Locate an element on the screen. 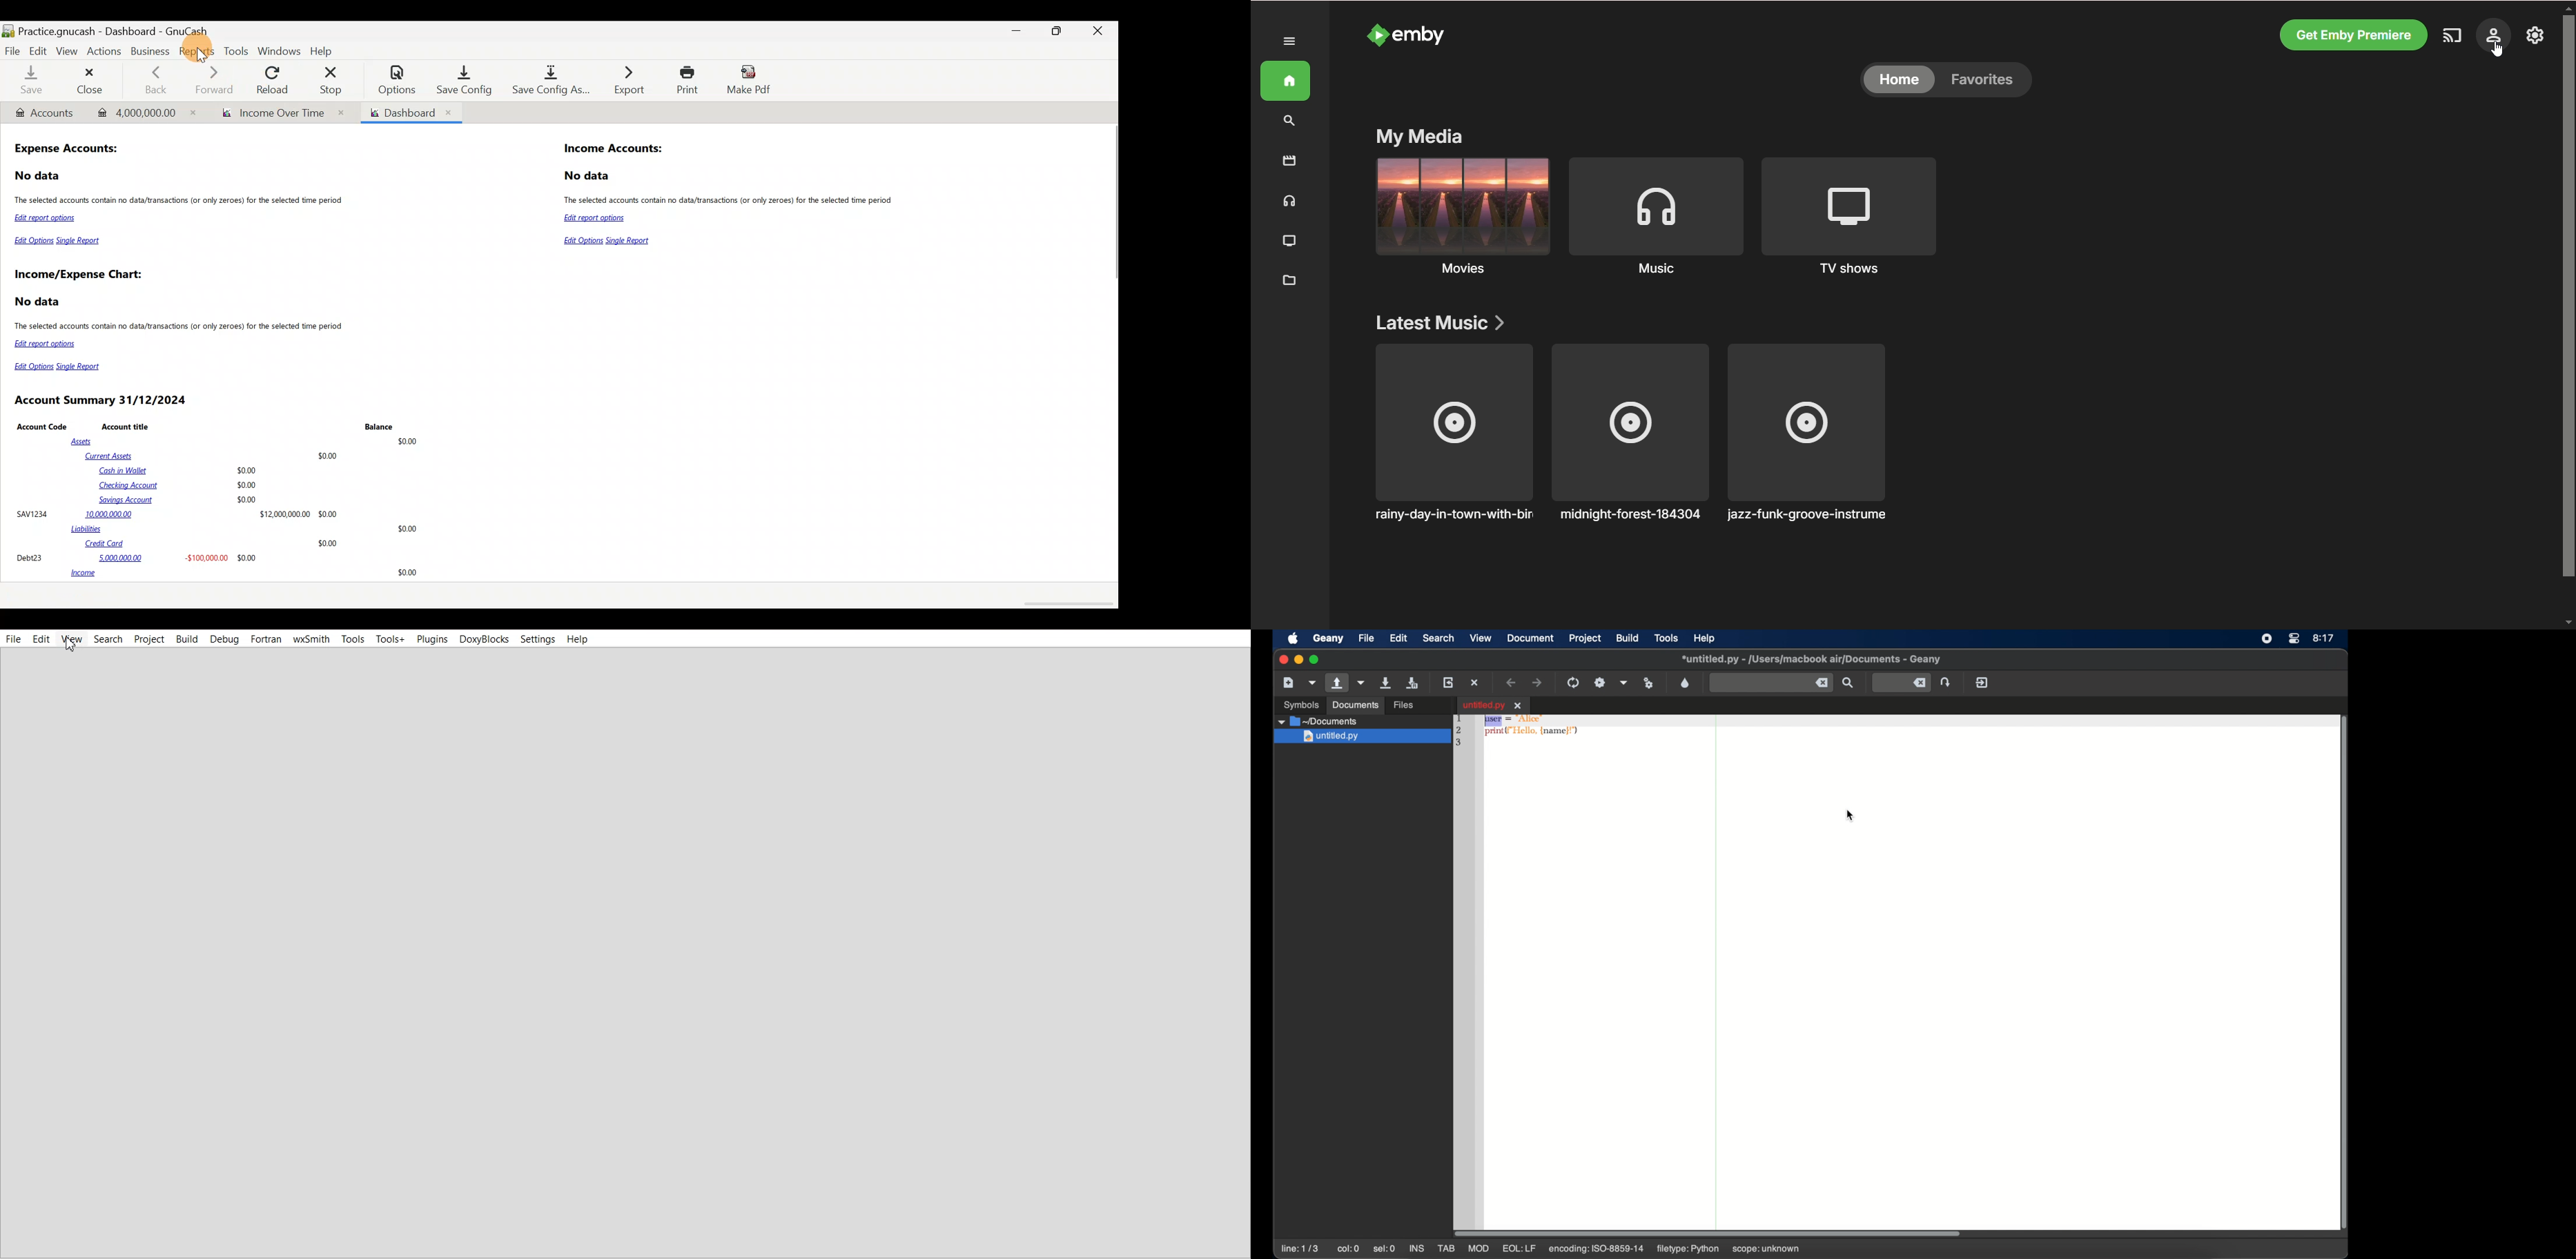  music is located at coordinates (1287, 202).